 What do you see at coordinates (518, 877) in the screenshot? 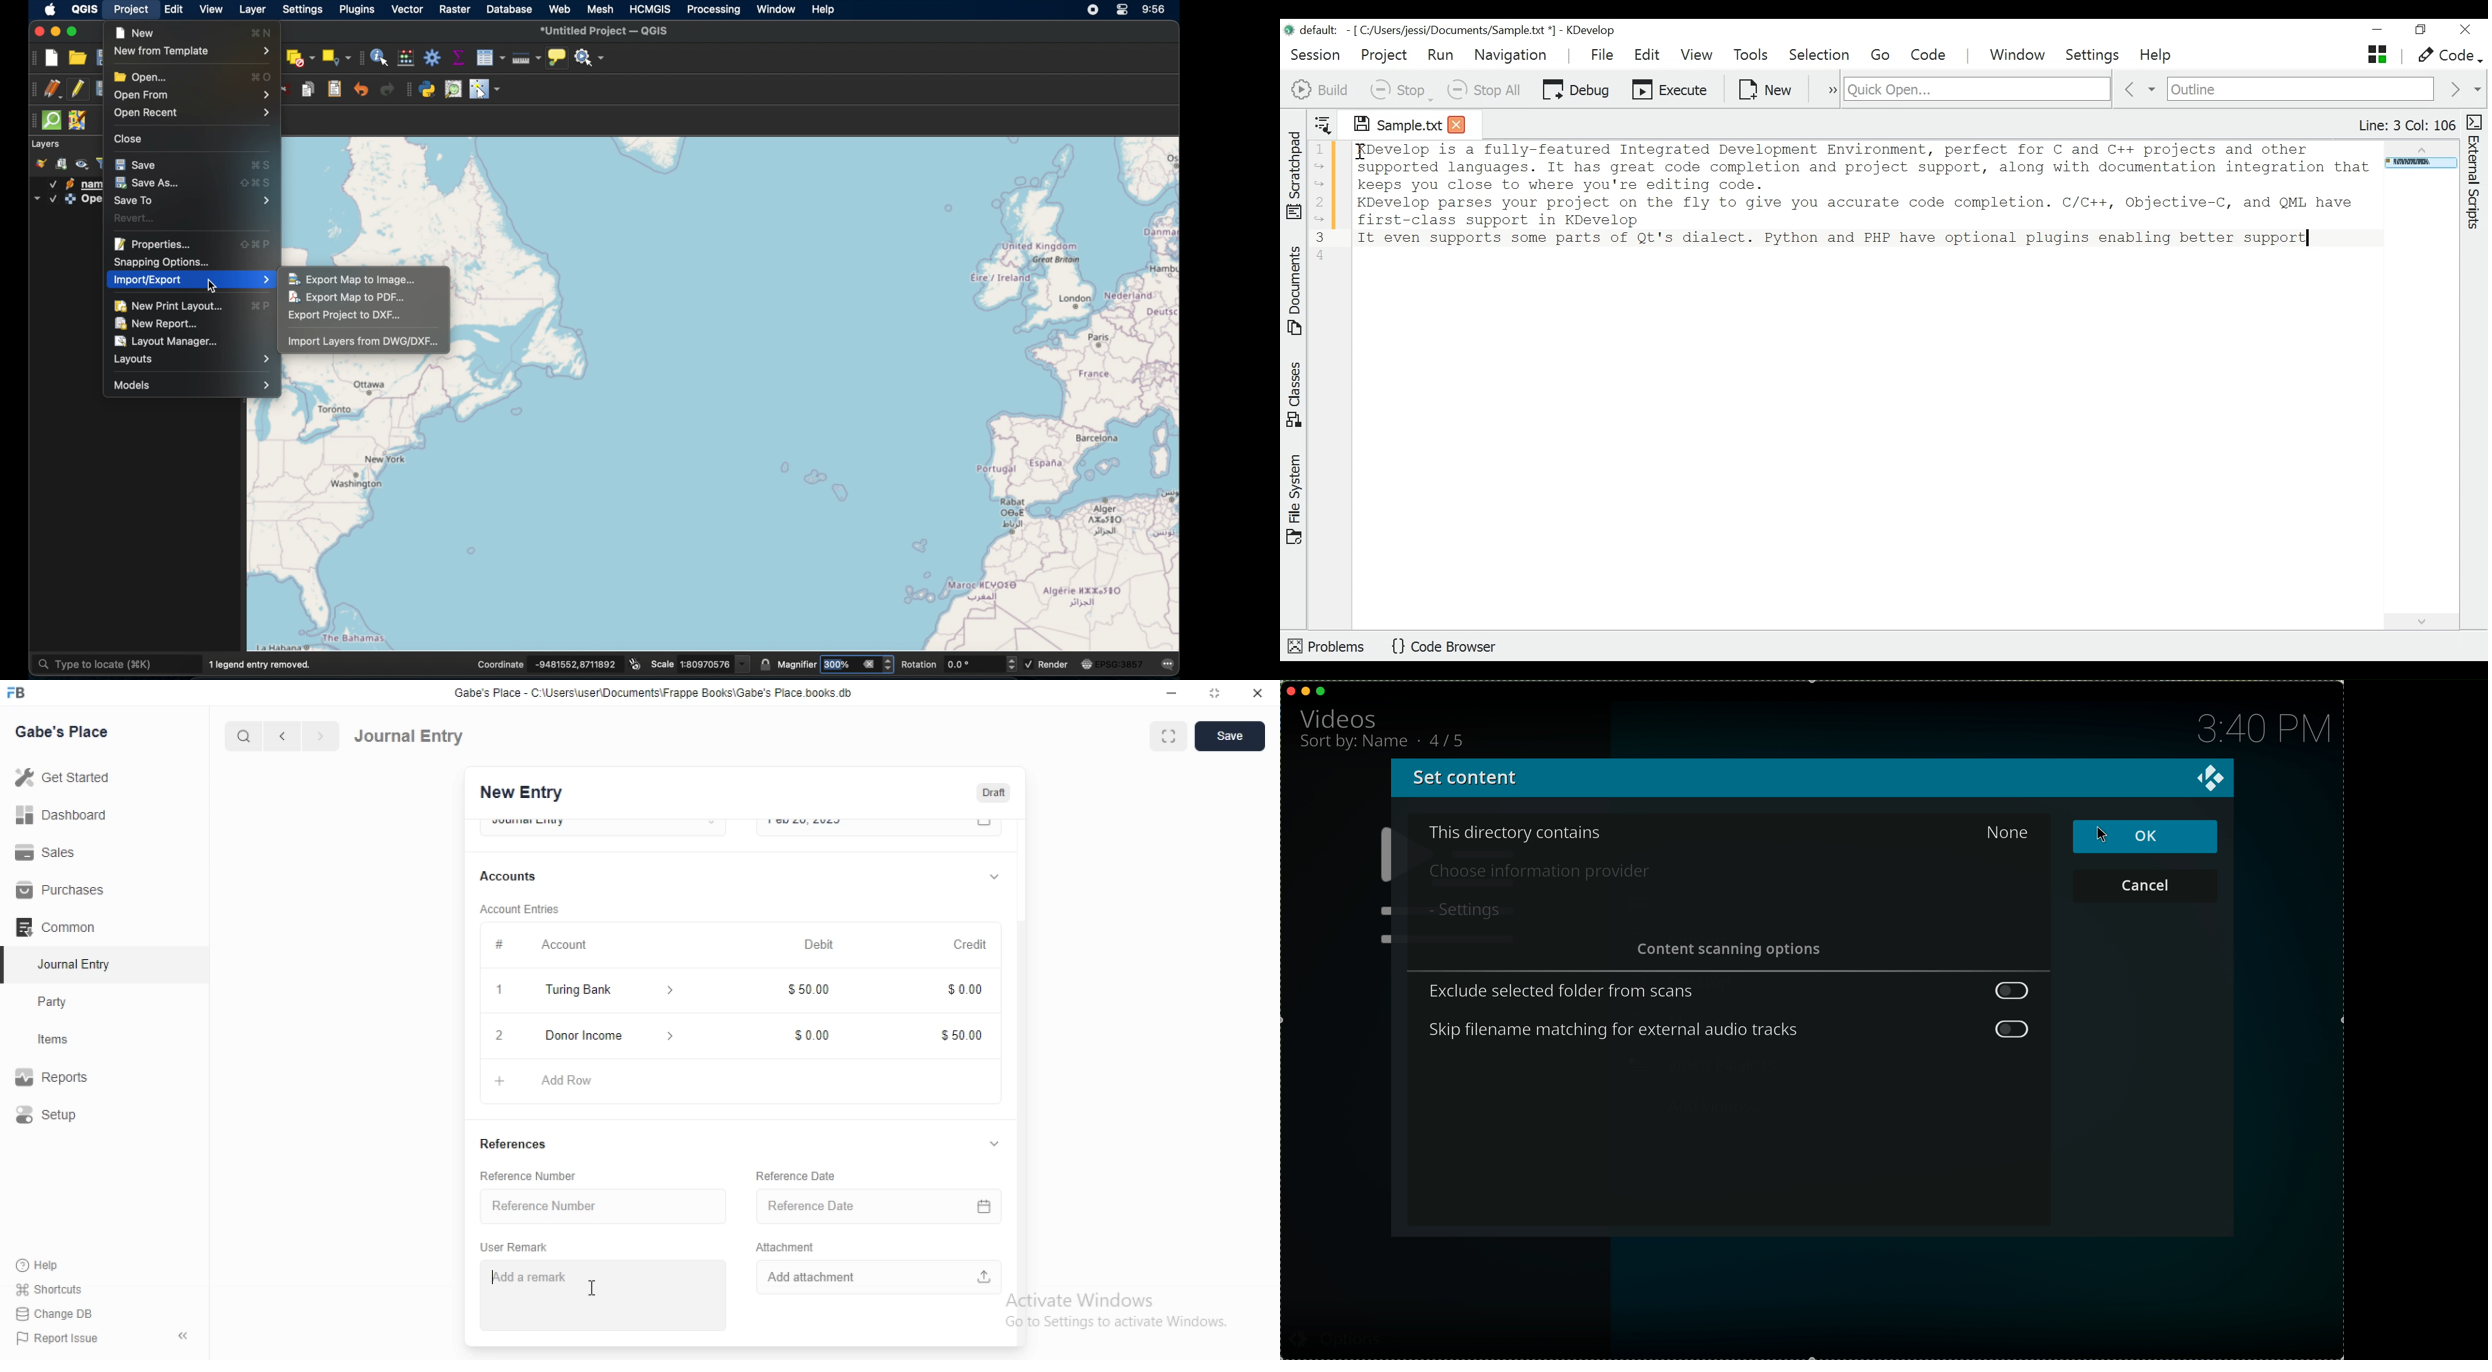
I see `Accounts.` at bounding box center [518, 877].